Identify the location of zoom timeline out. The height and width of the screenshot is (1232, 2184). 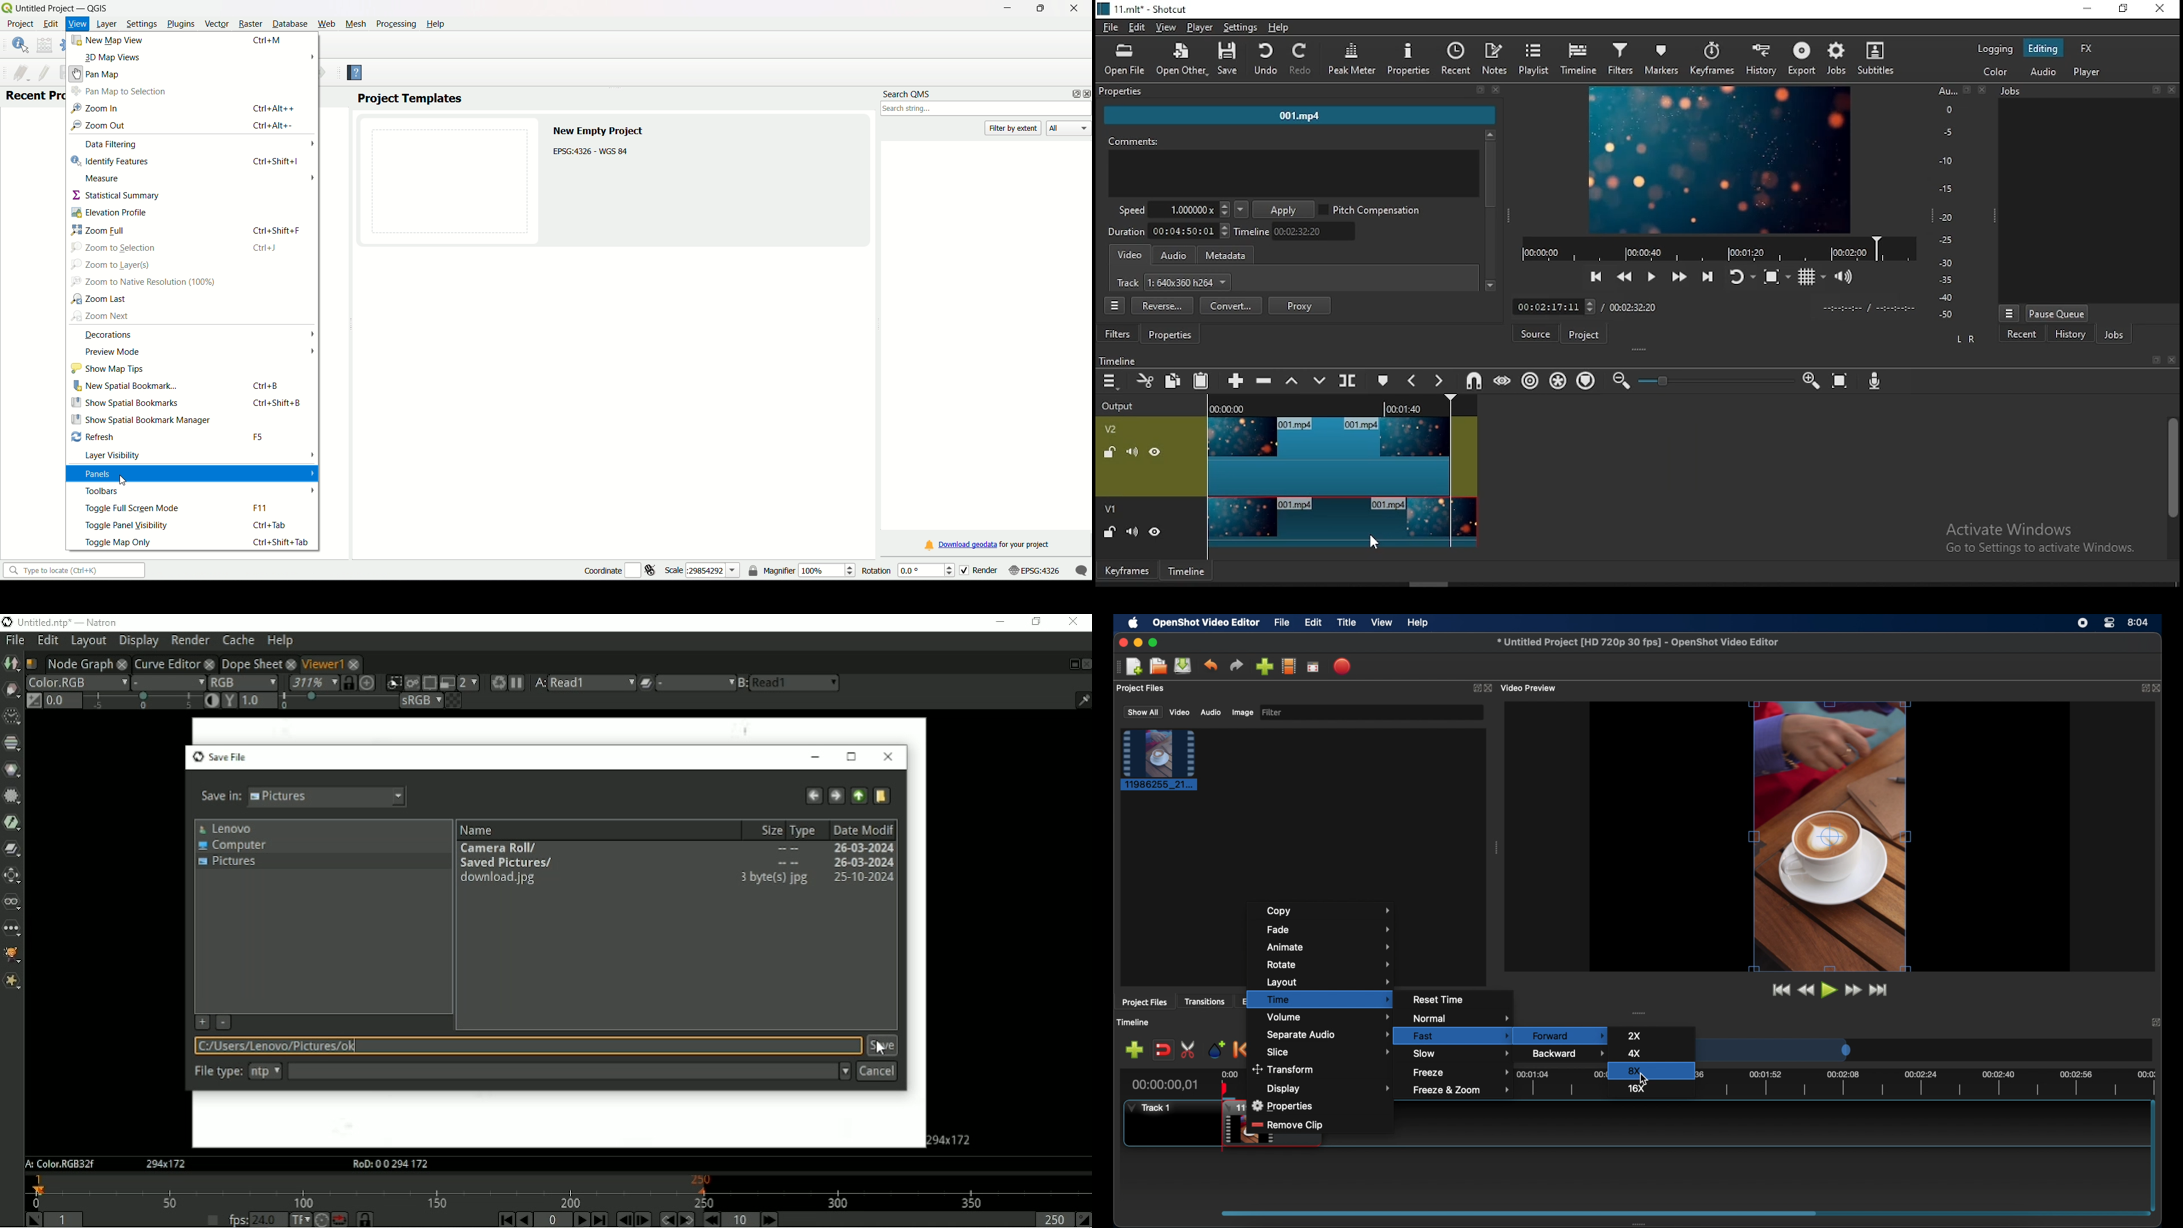
(1621, 380).